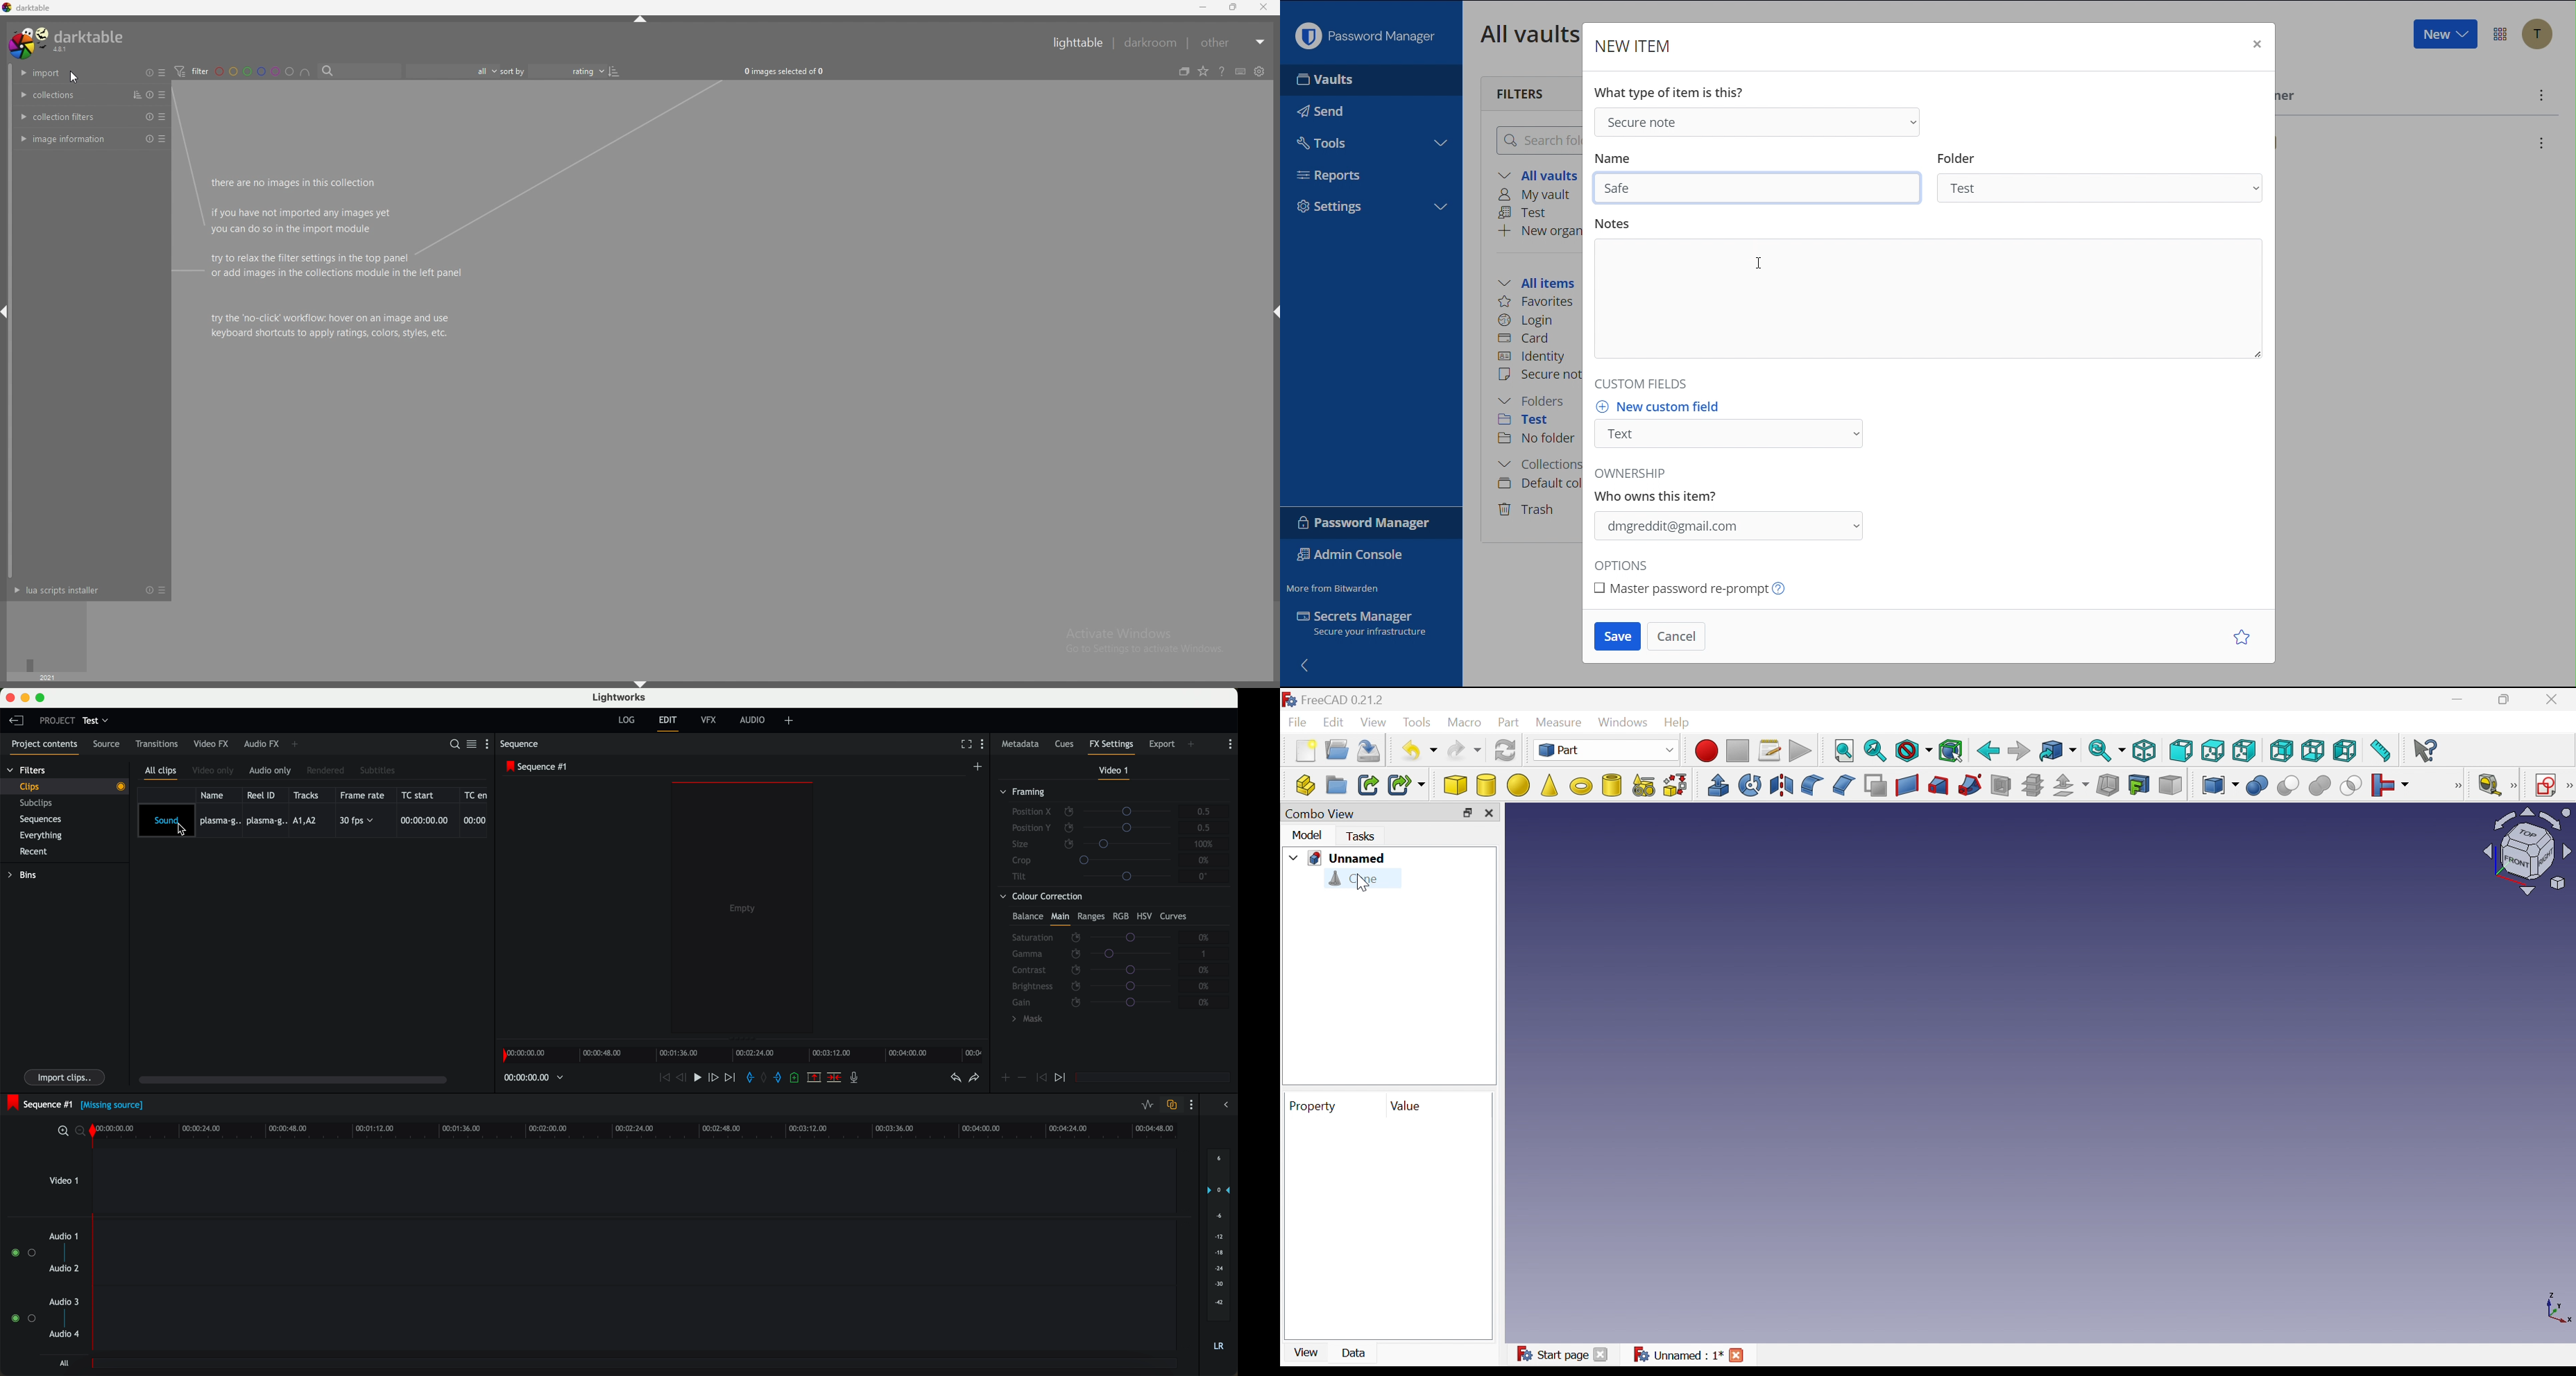 The width and height of the screenshot is (2576, 1400). I want to click on Filters tab, so click(26, 771).